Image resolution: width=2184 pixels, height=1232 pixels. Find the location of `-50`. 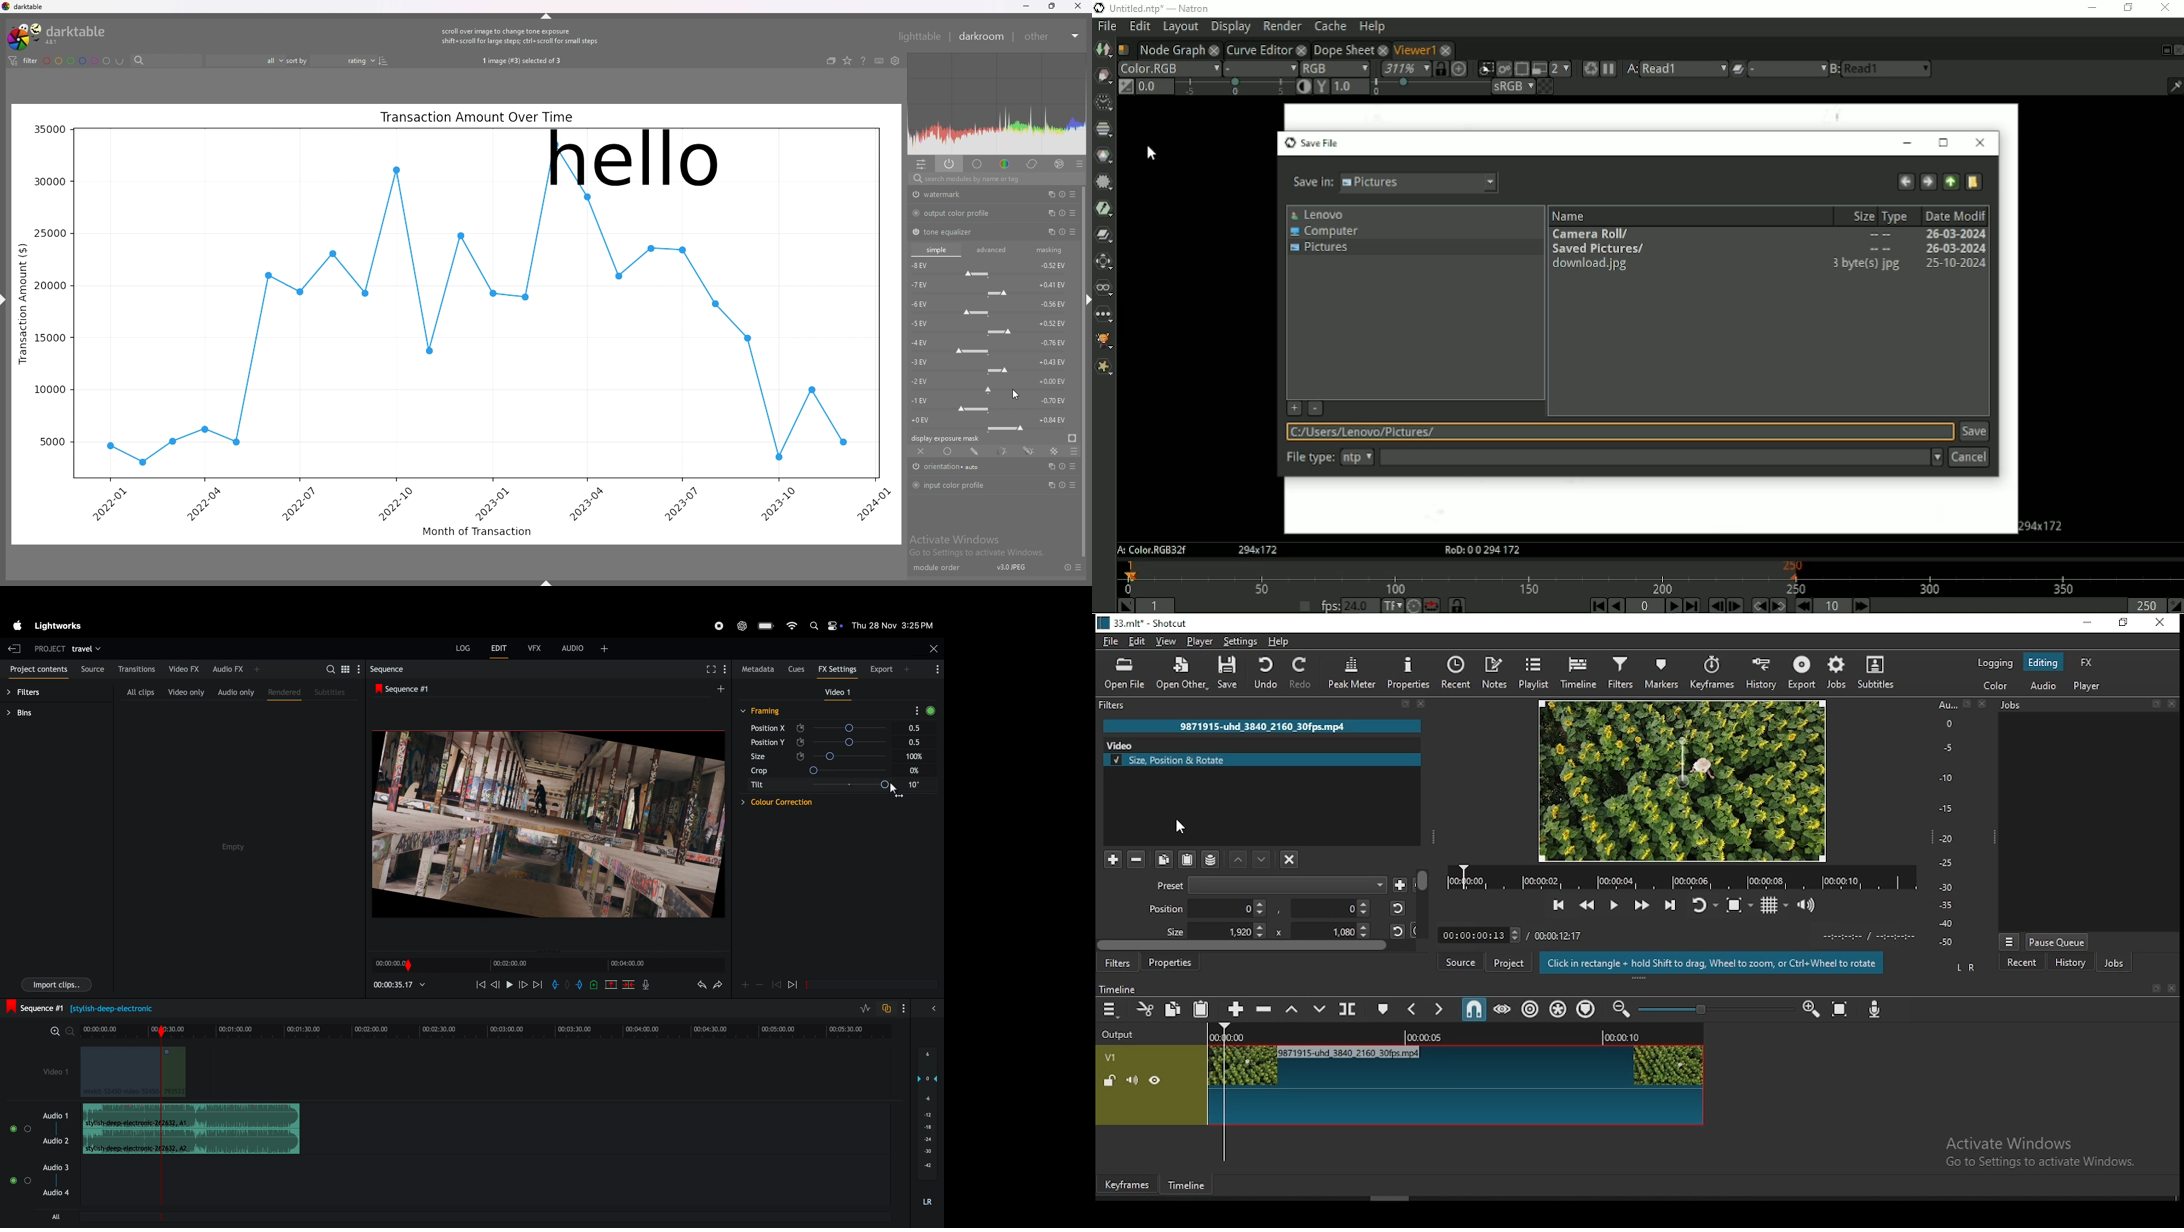

-50 is located at coordinates (1947, 943).